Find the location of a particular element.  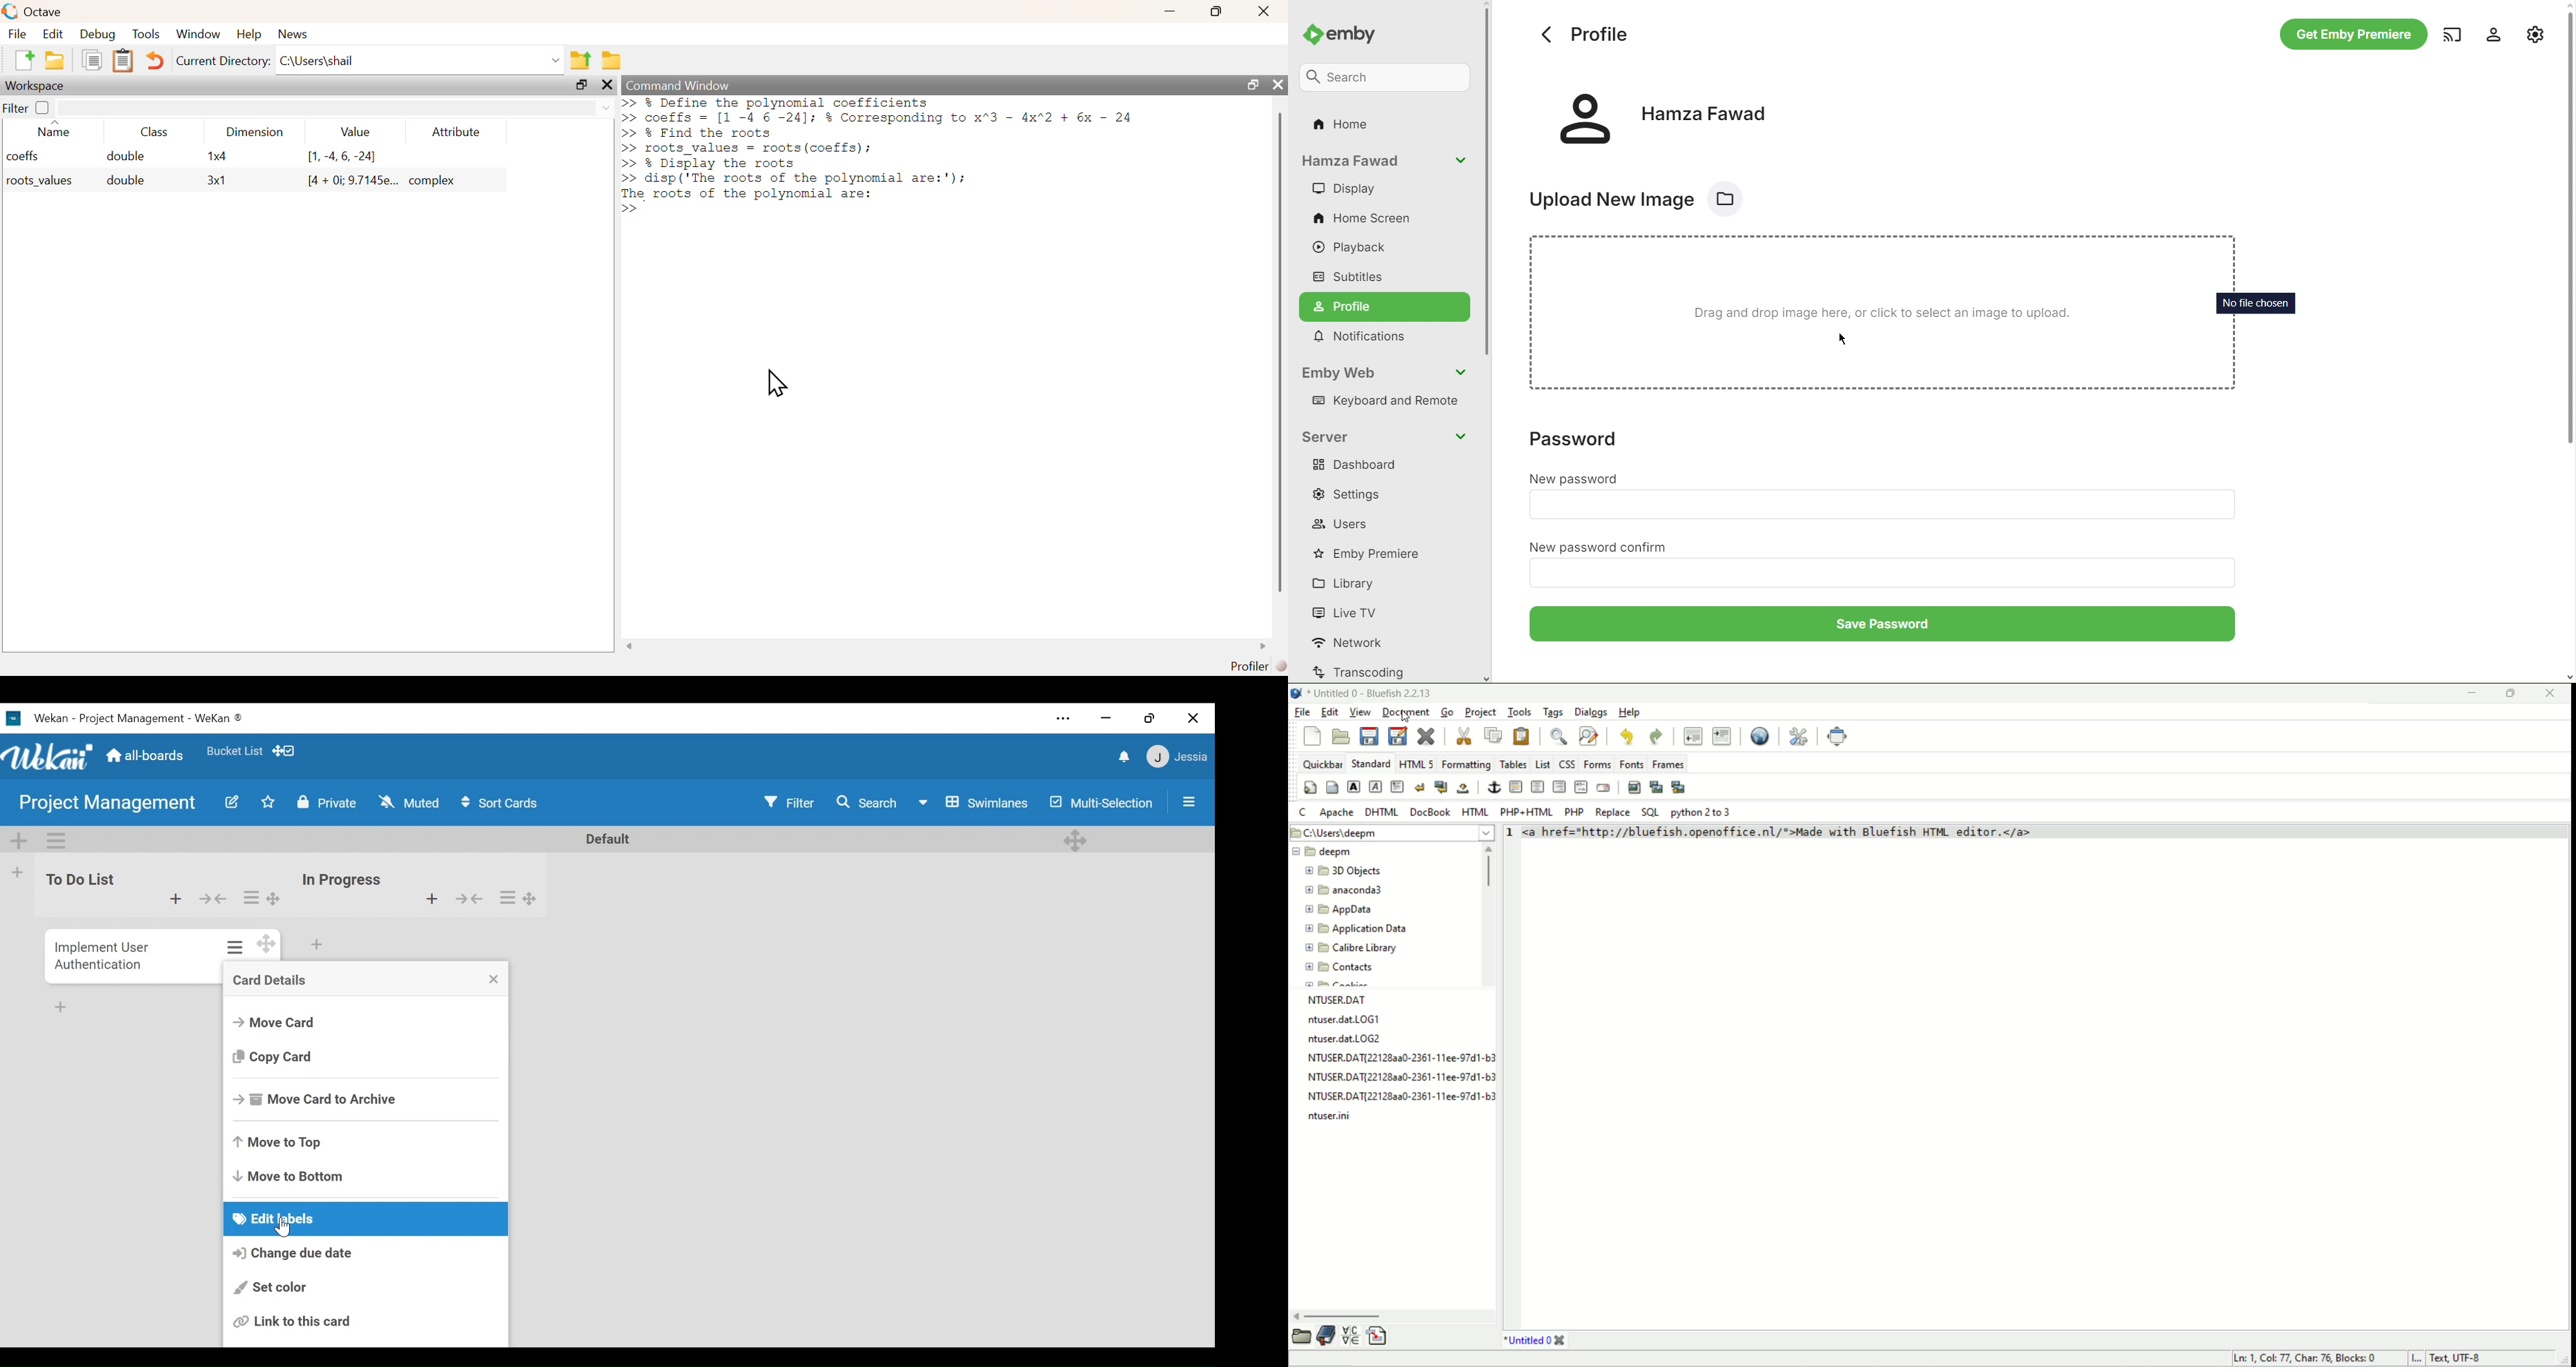

>> % Define the polynomial coefficients

>> coeffs = [1 -4 6 -24]; % Corresponding to x*3 — 4x*2 + 6x — 24
>> % Find the roots

>> roots_values = roots (coeffs);

>> % Display the roots

>> disp('The roots of the polynomial are:');

The roots of the polynomial are:

>> is located at coordinates (878, 156).